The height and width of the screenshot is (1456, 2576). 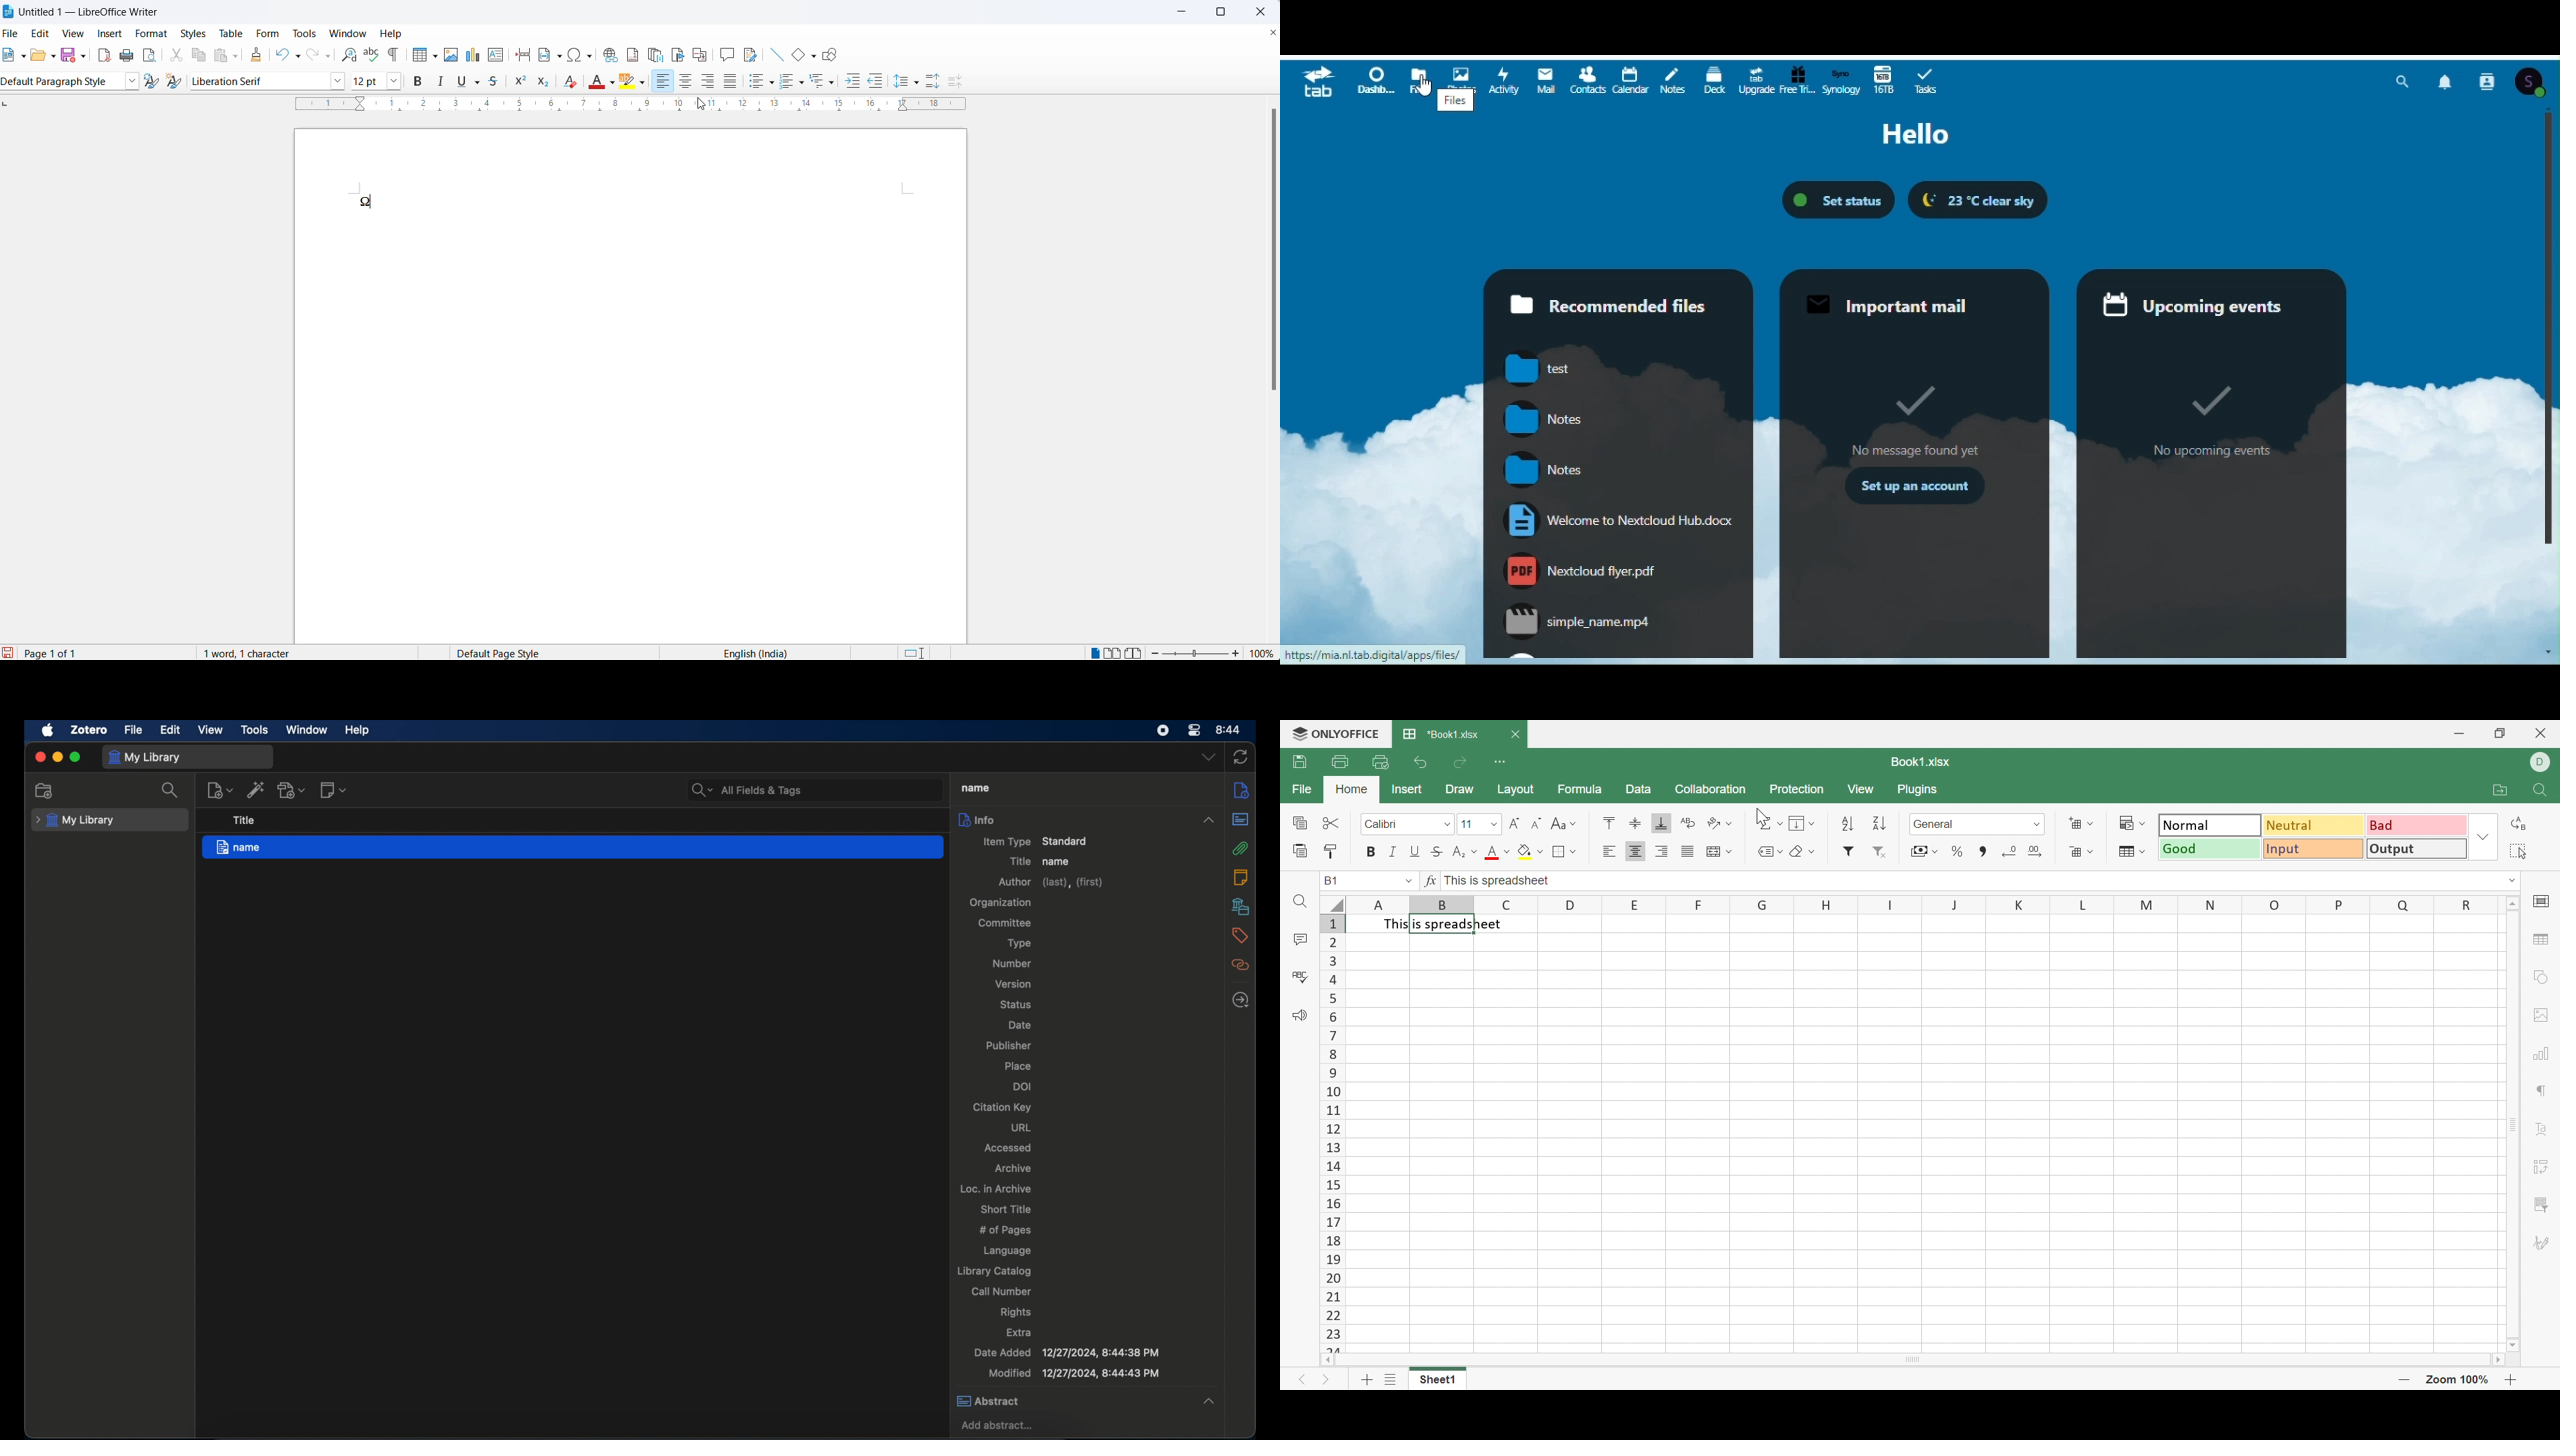 What do you see at coordinates (1013, 963) in the screenshot?
I see `number` at bounding box center [1013, 963].